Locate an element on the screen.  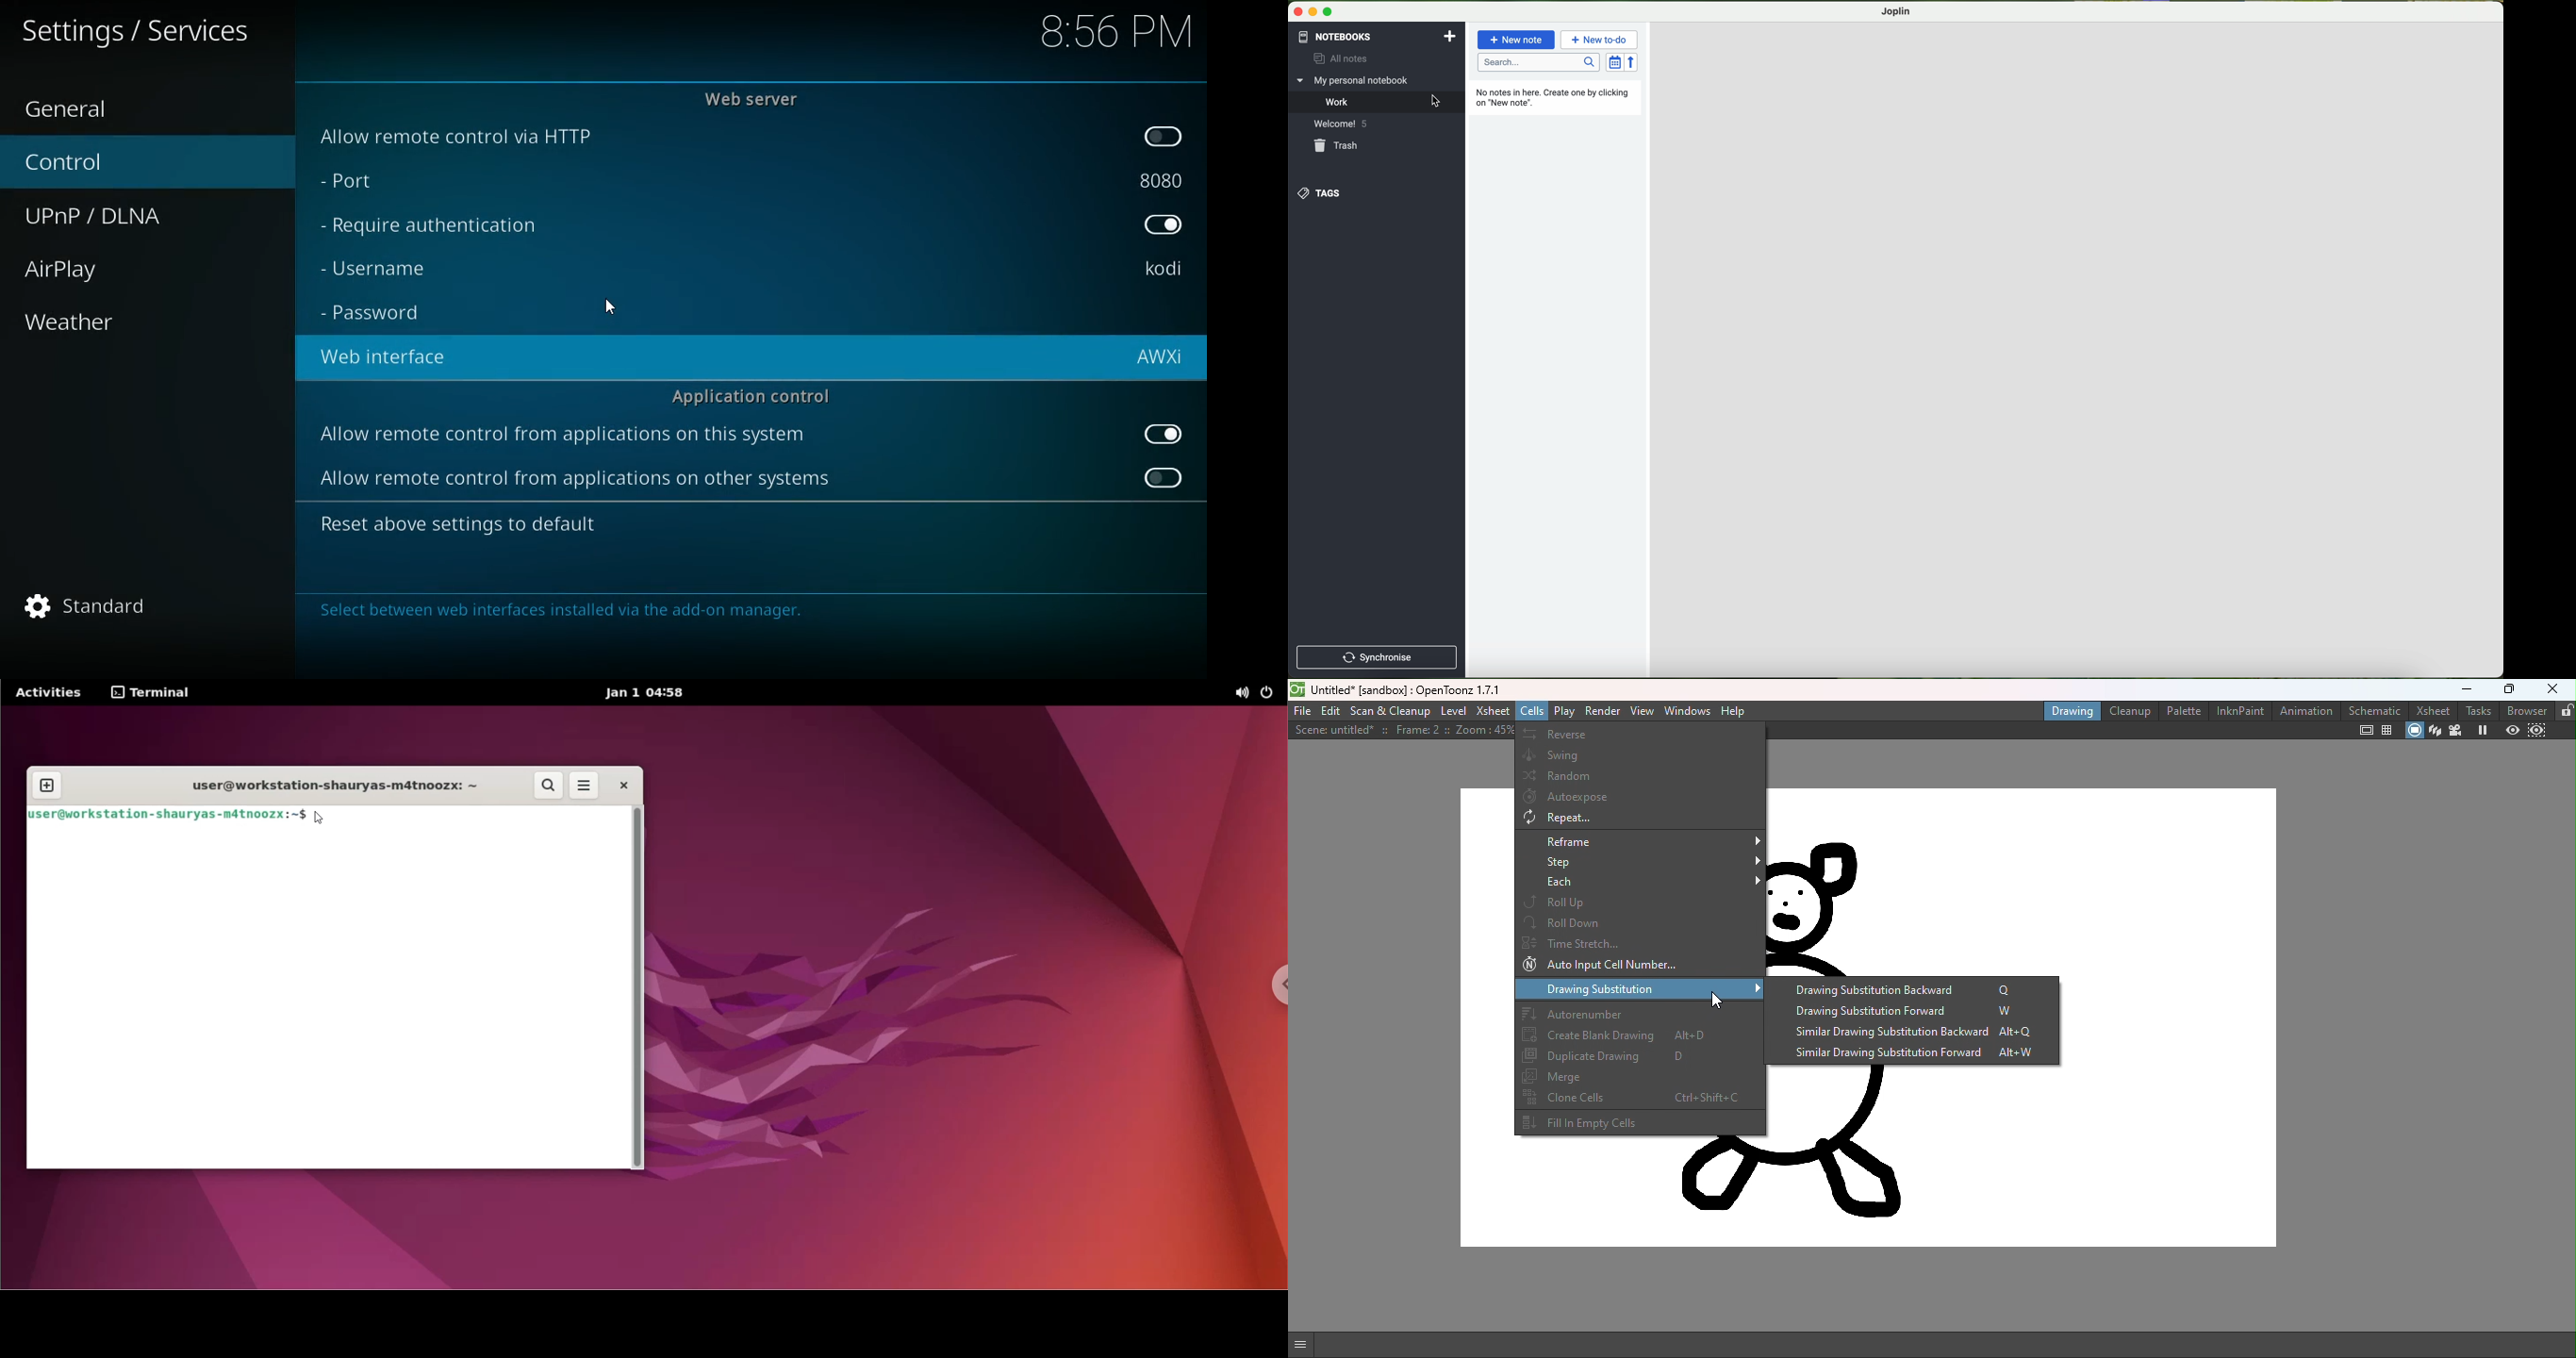
Cleanup is located at coordinates (2132, 711).